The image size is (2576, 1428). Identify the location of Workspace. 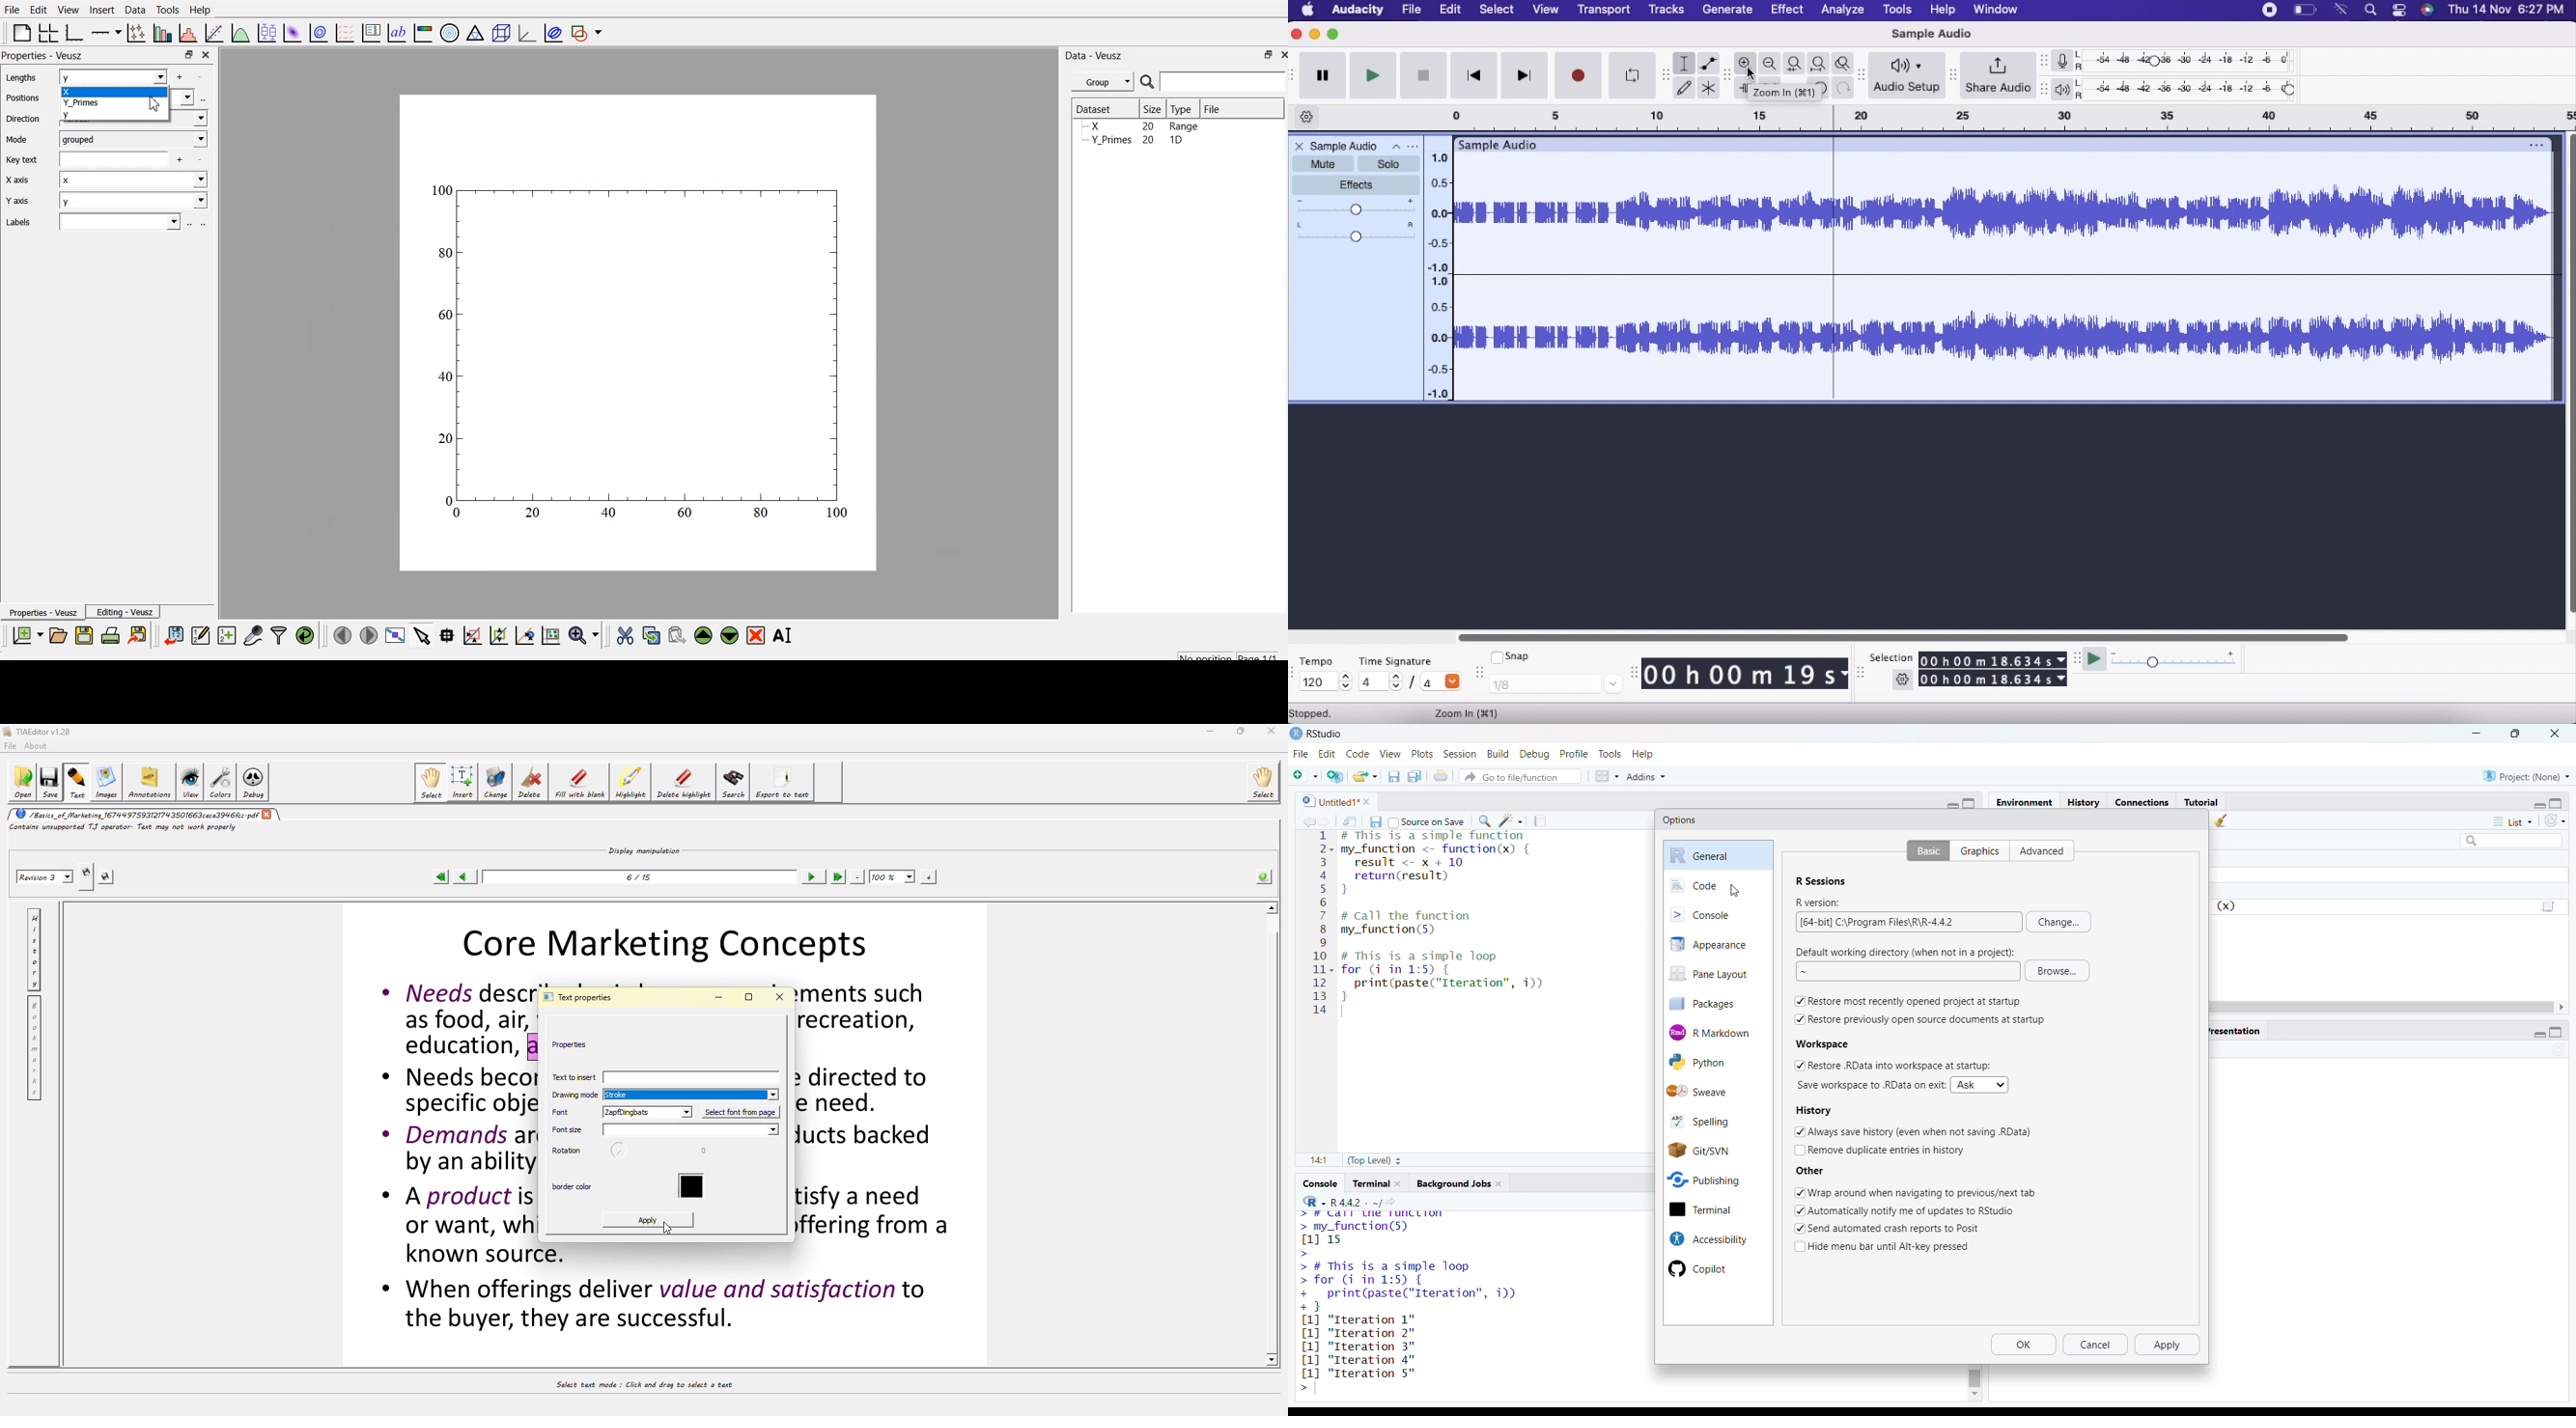
(1825, 1043).